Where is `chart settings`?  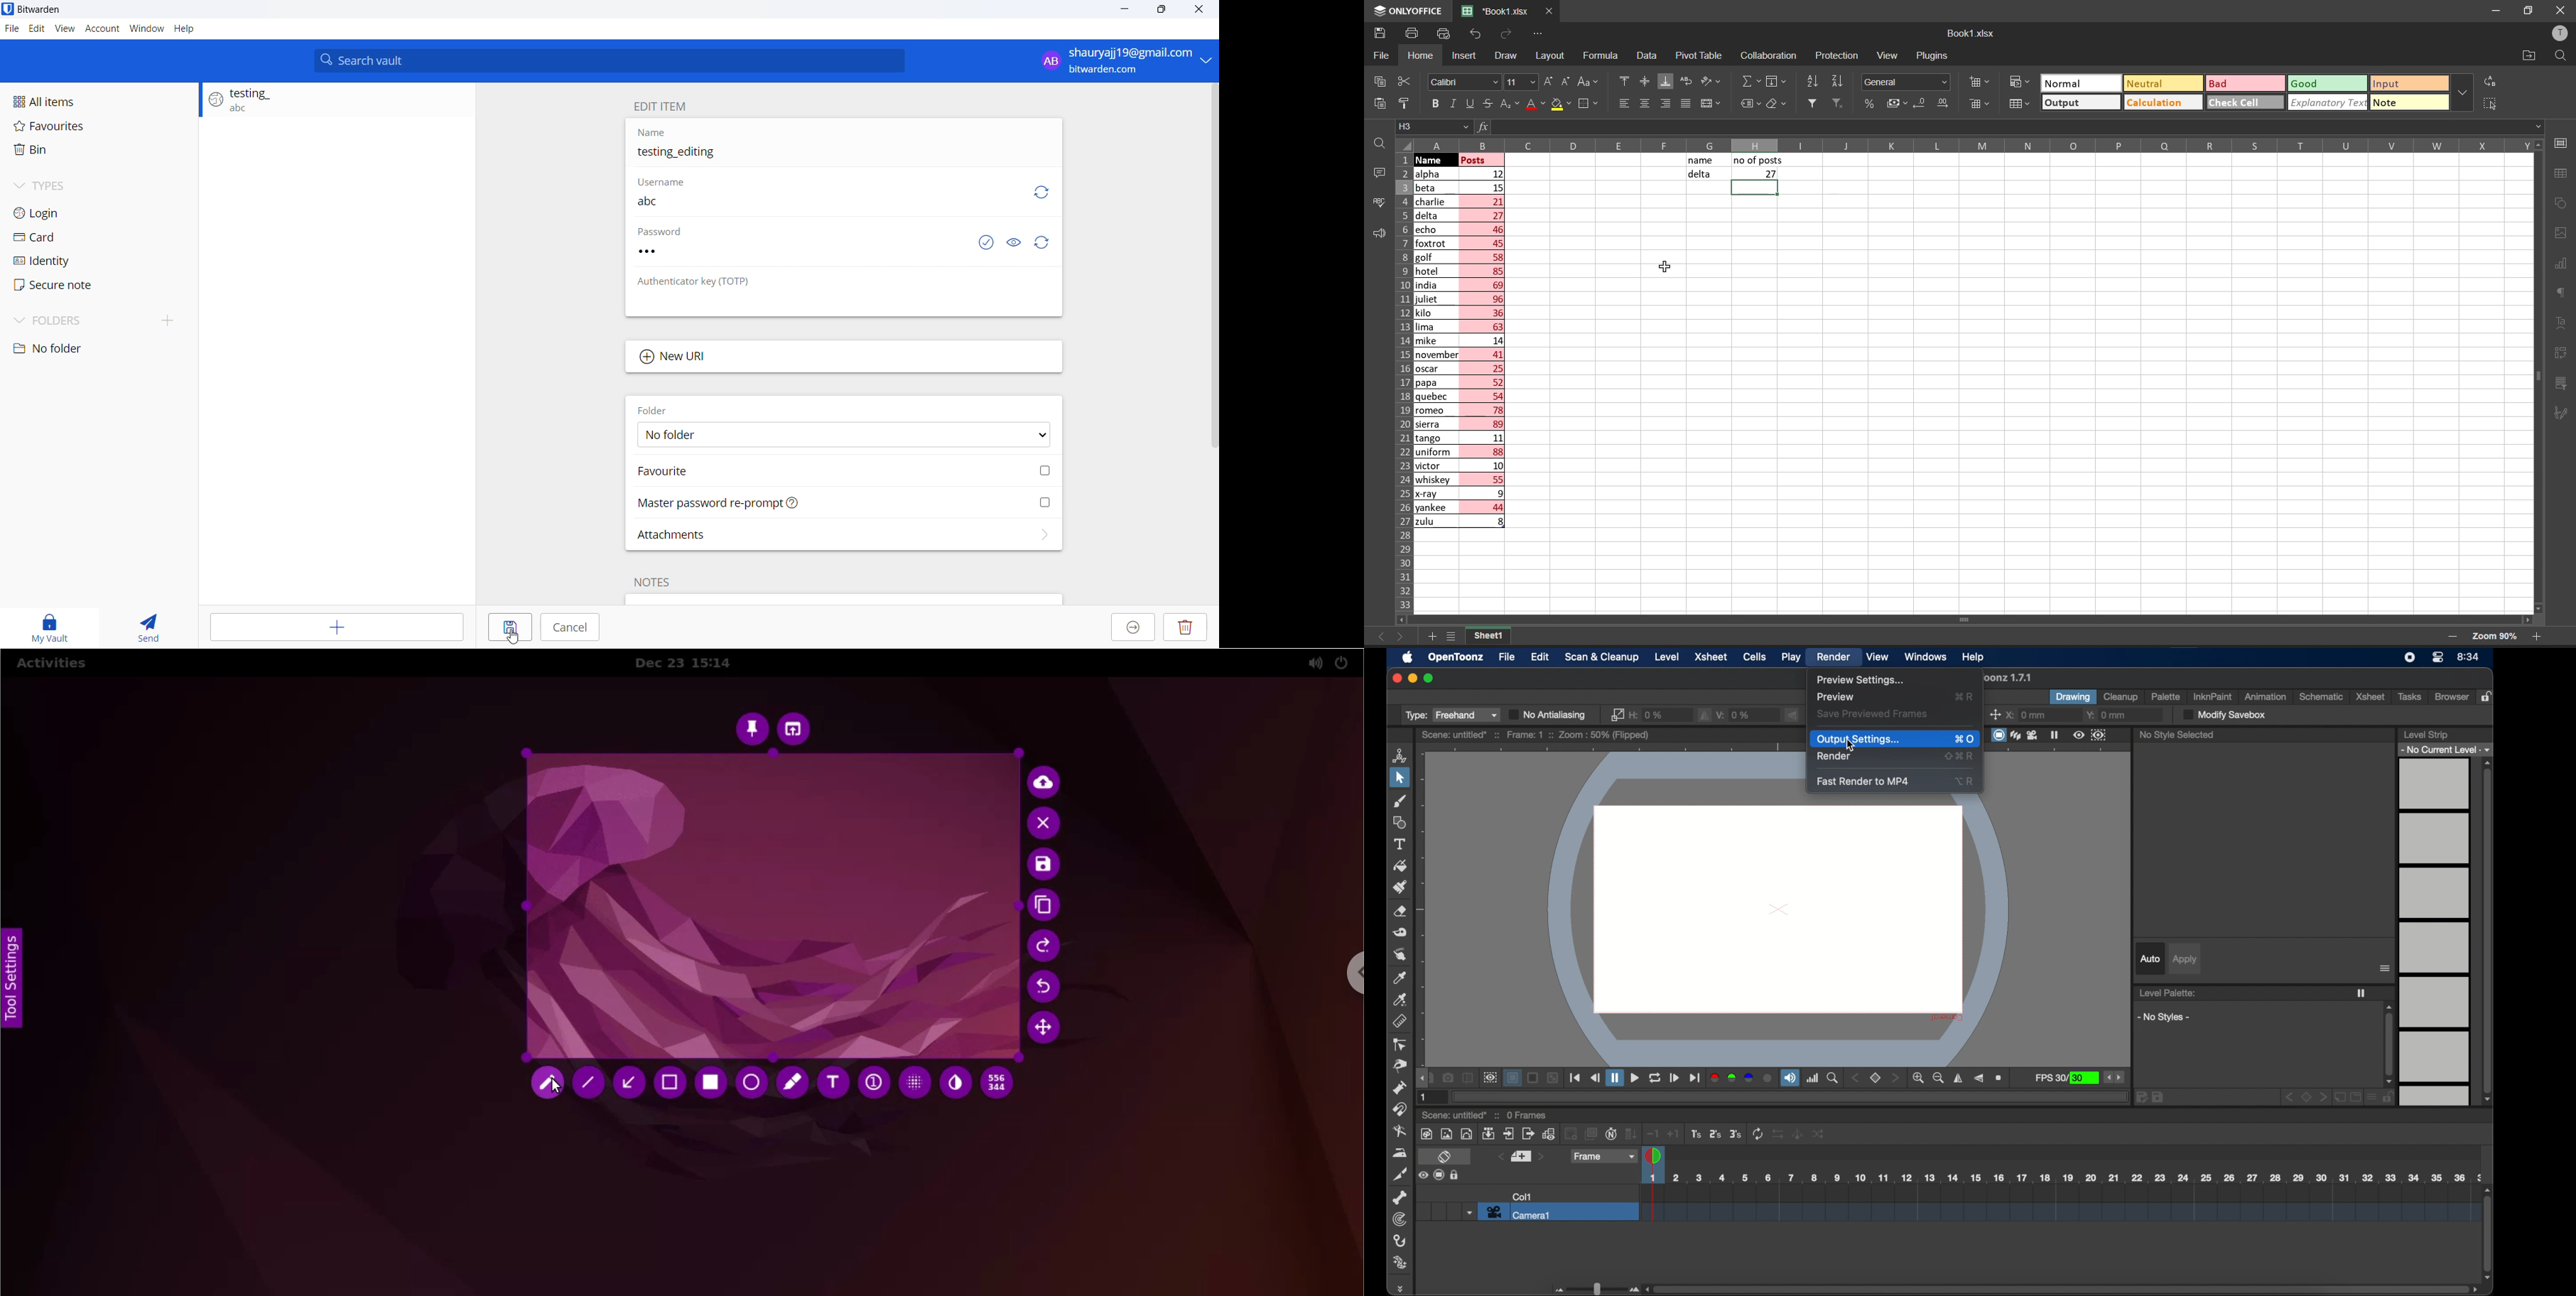 chart settings is located at coordinates (2566, 264).